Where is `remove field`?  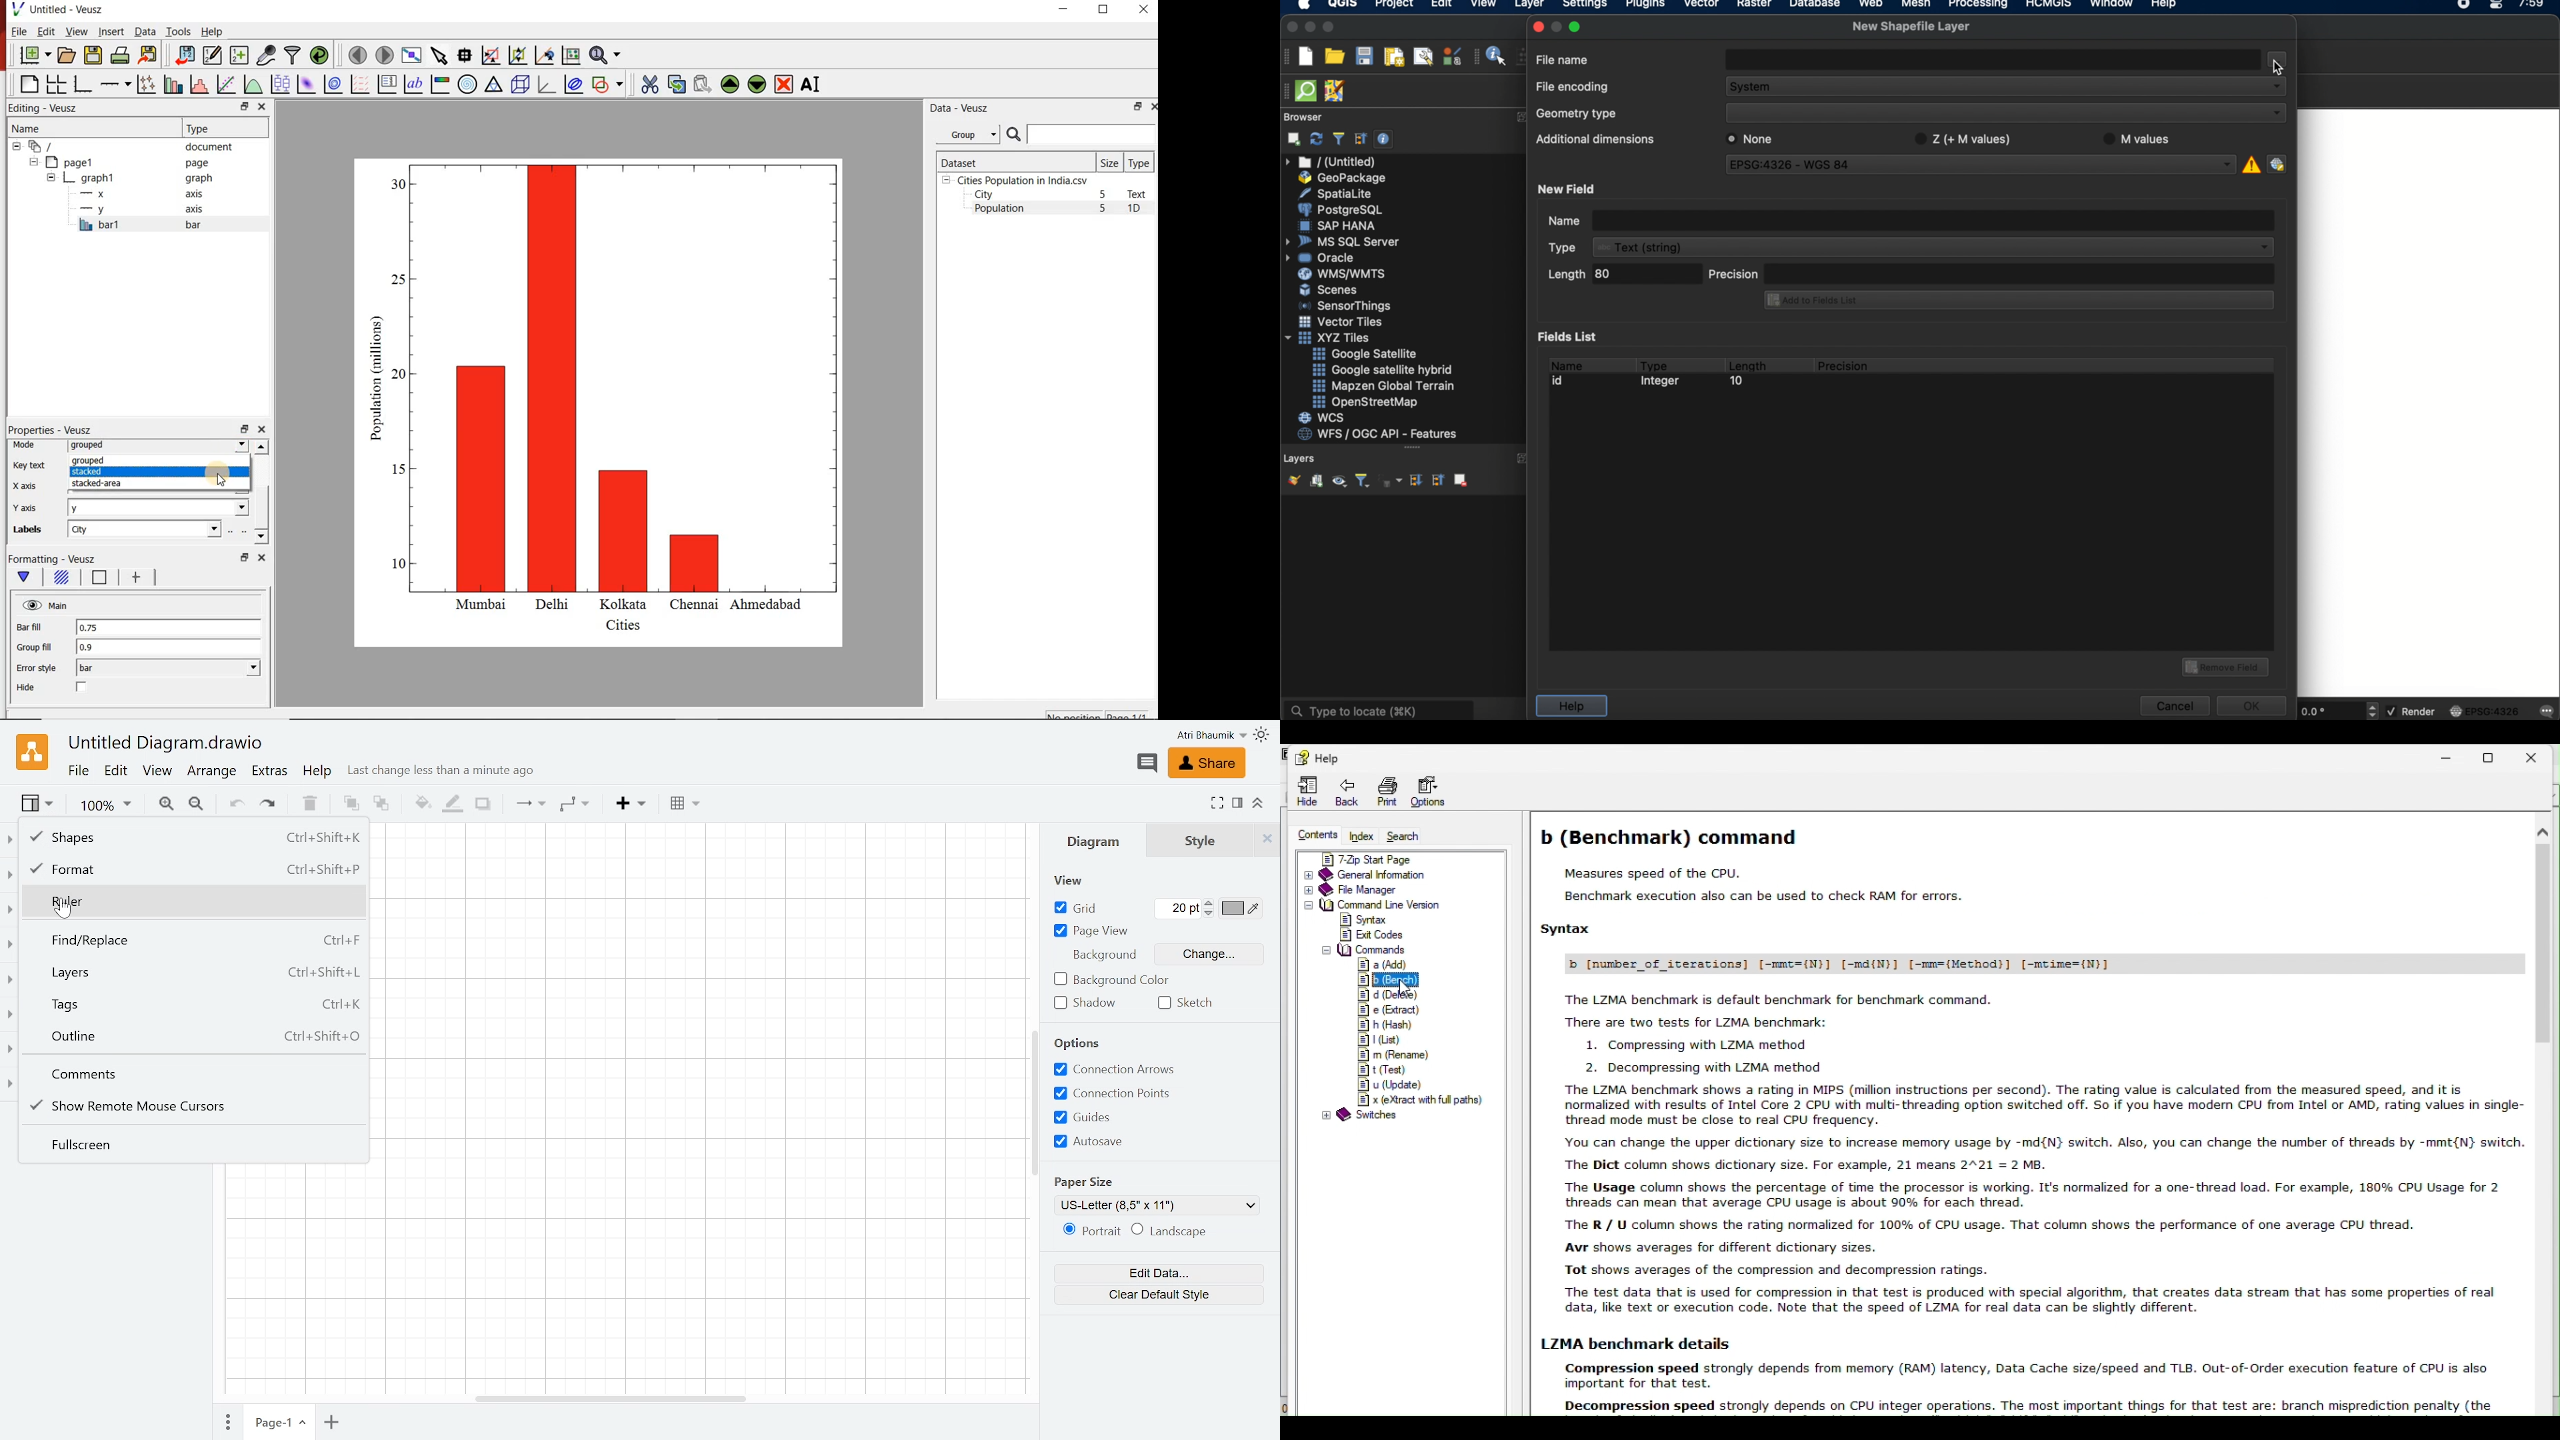
remove field is located at coordinates (2227, 665).